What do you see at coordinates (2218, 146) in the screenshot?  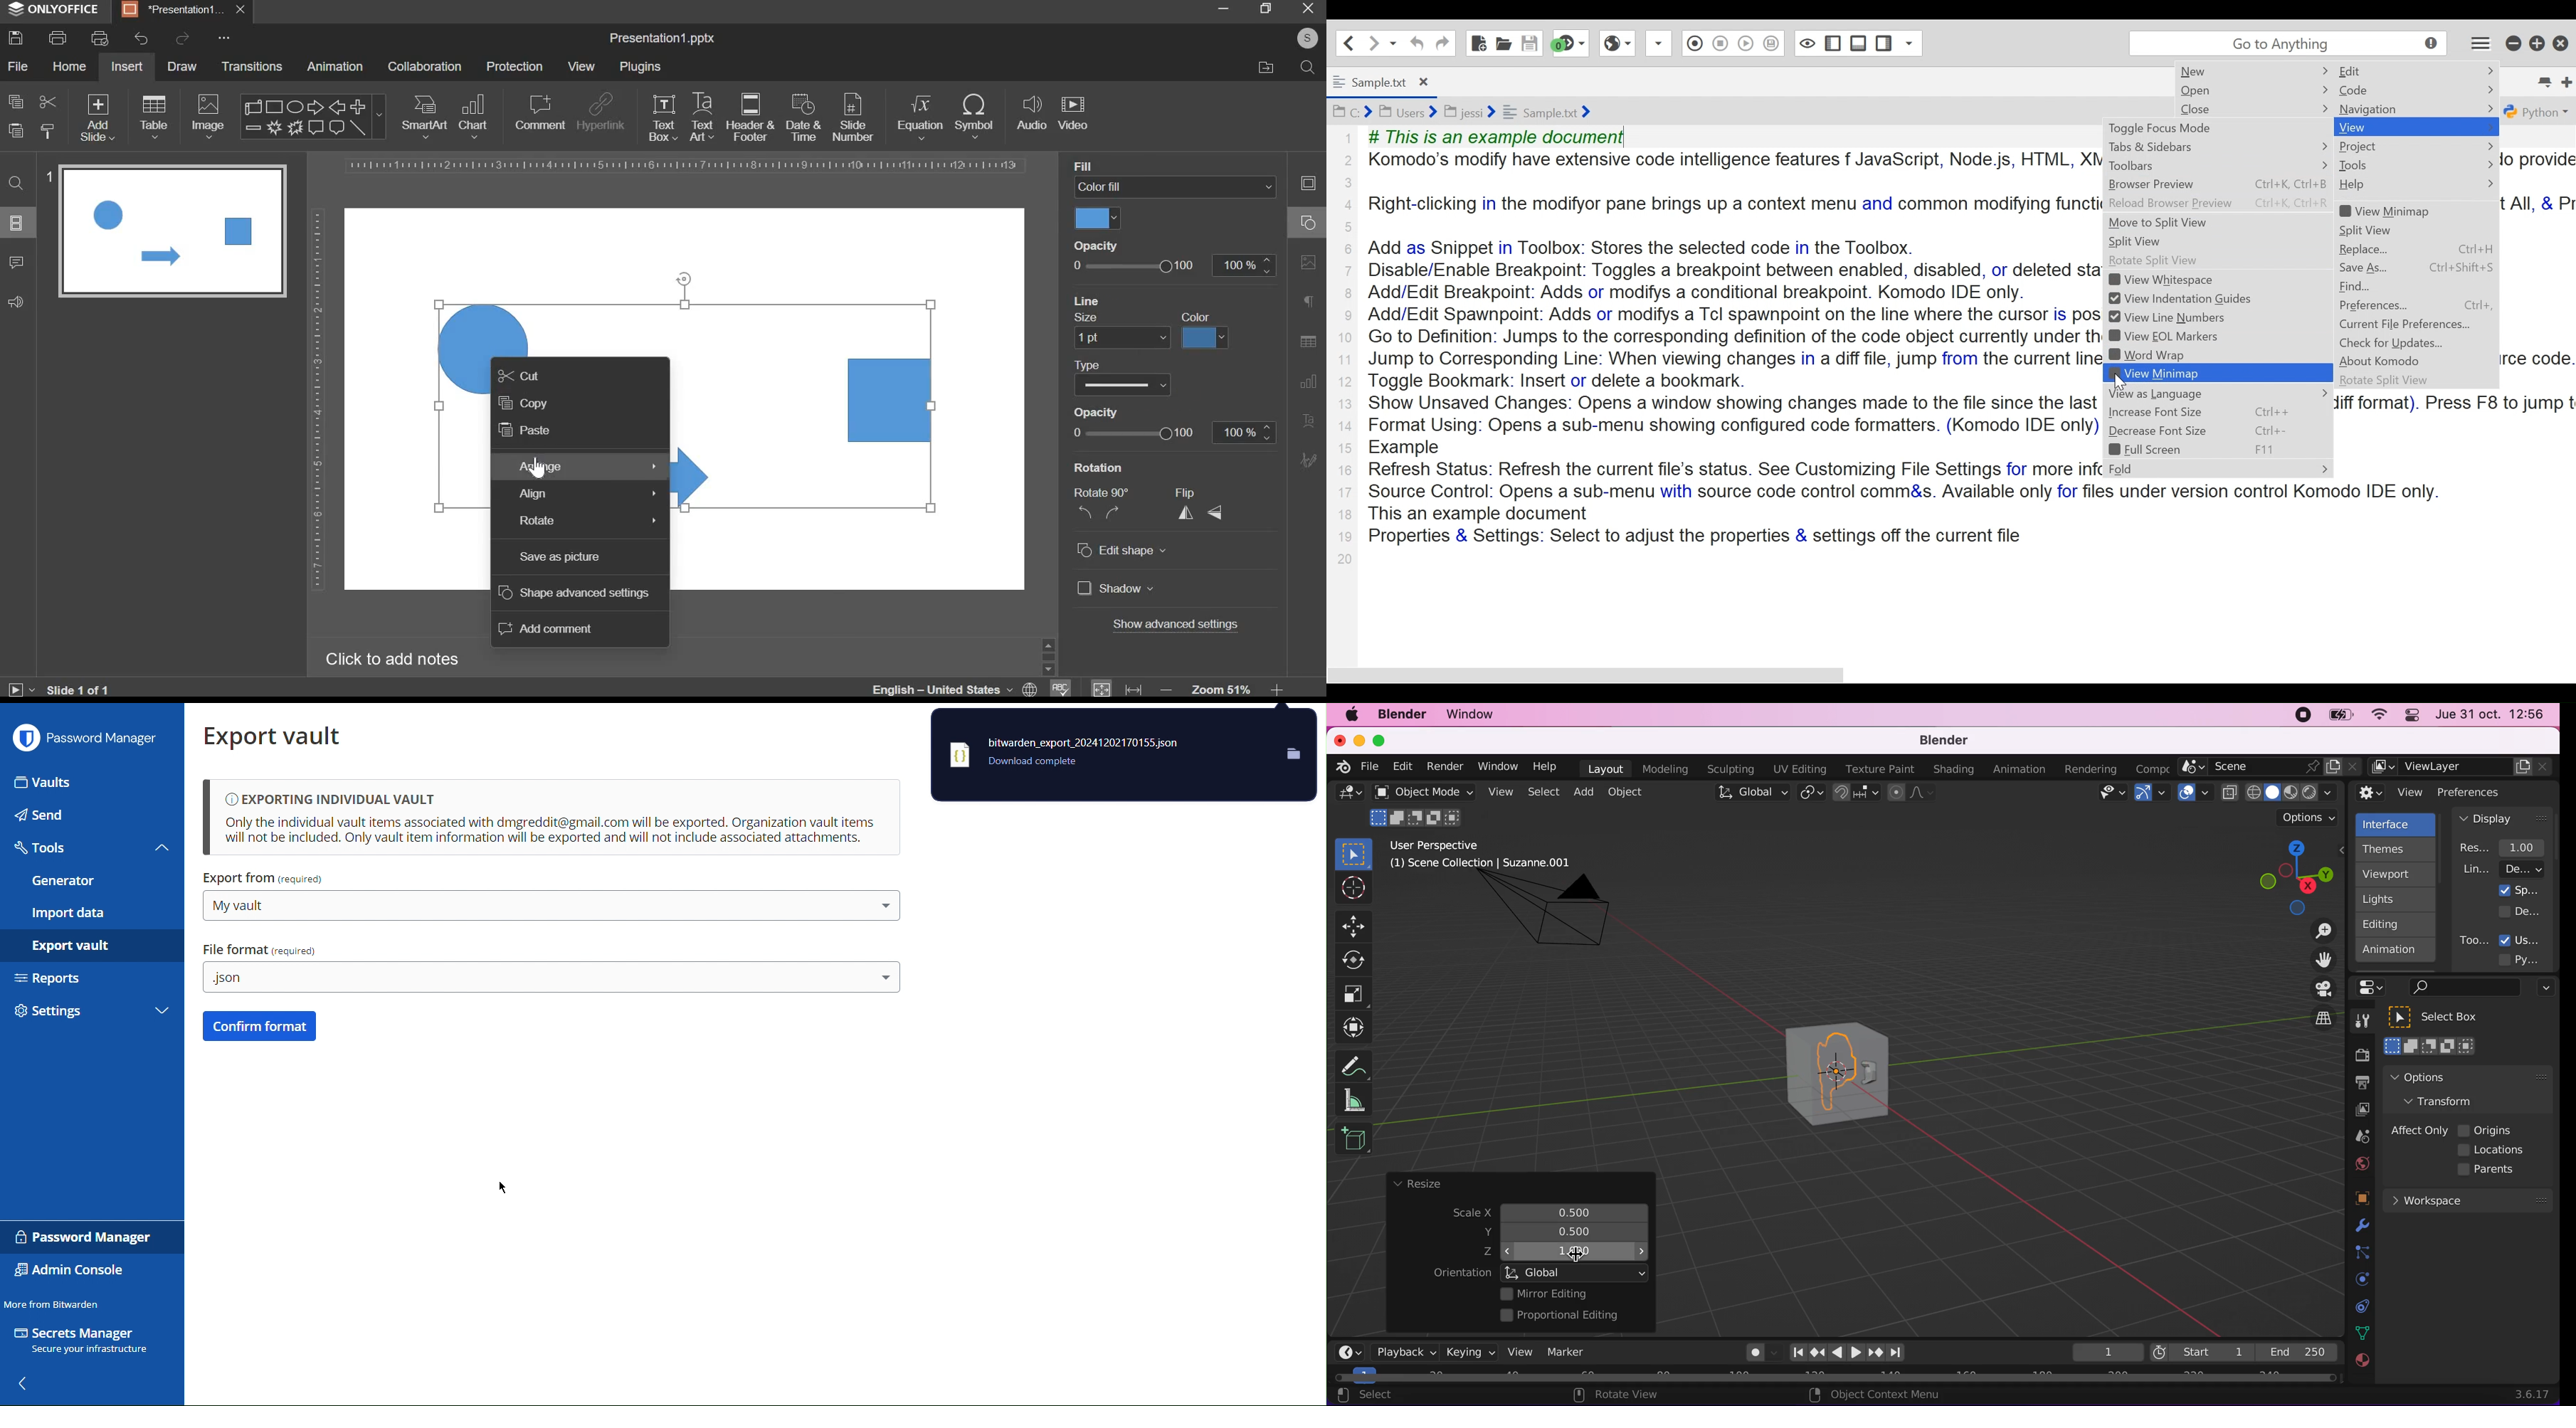 I see `Tabs and Sidebar` at bounding box center [2218, 146].